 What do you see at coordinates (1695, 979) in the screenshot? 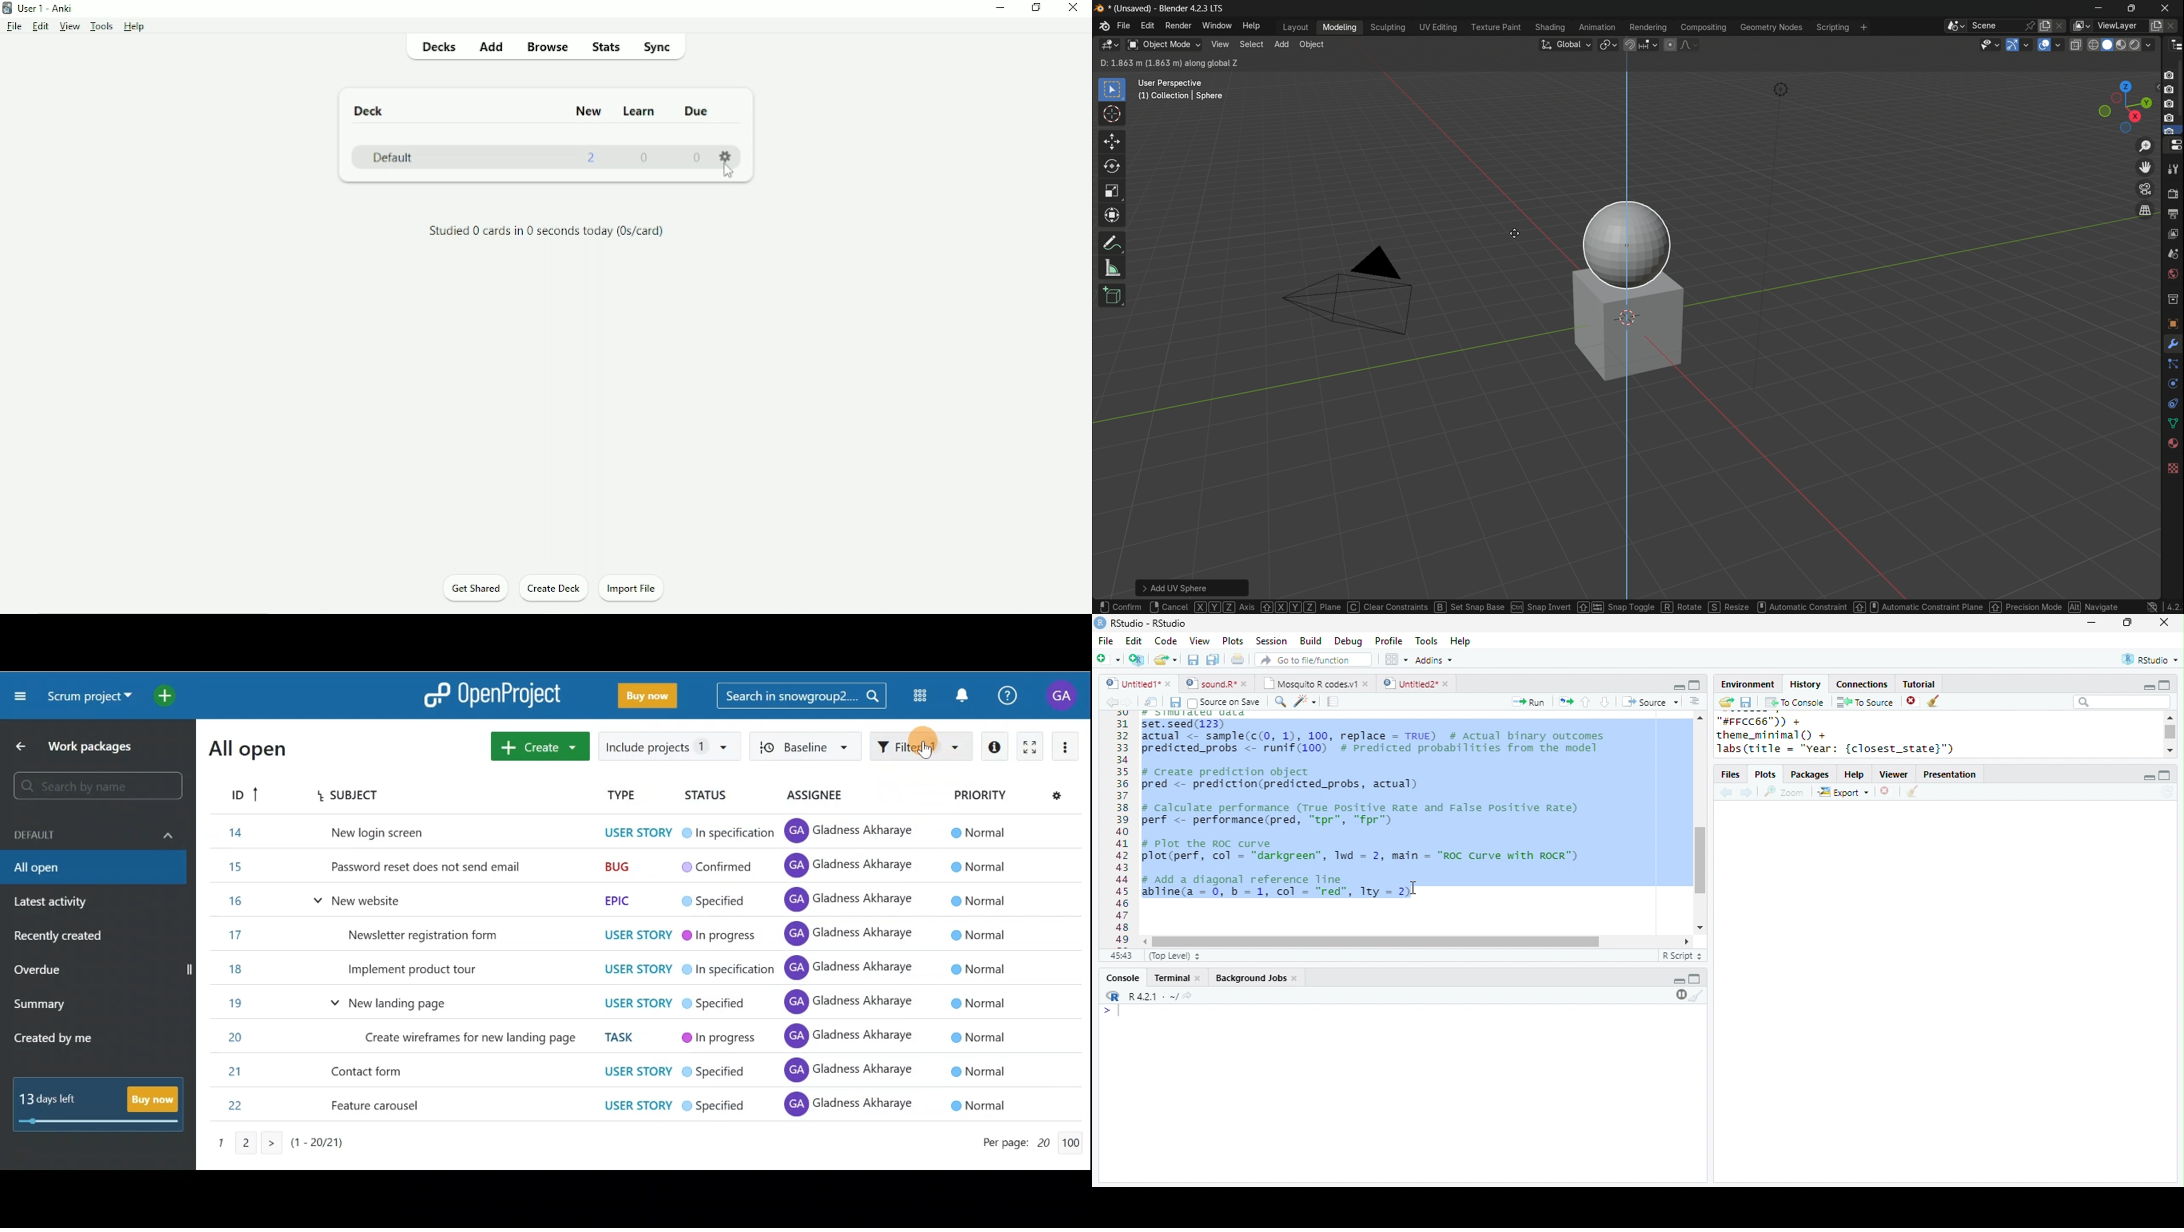
I see `maximize` at bounding box center [1695, 979].